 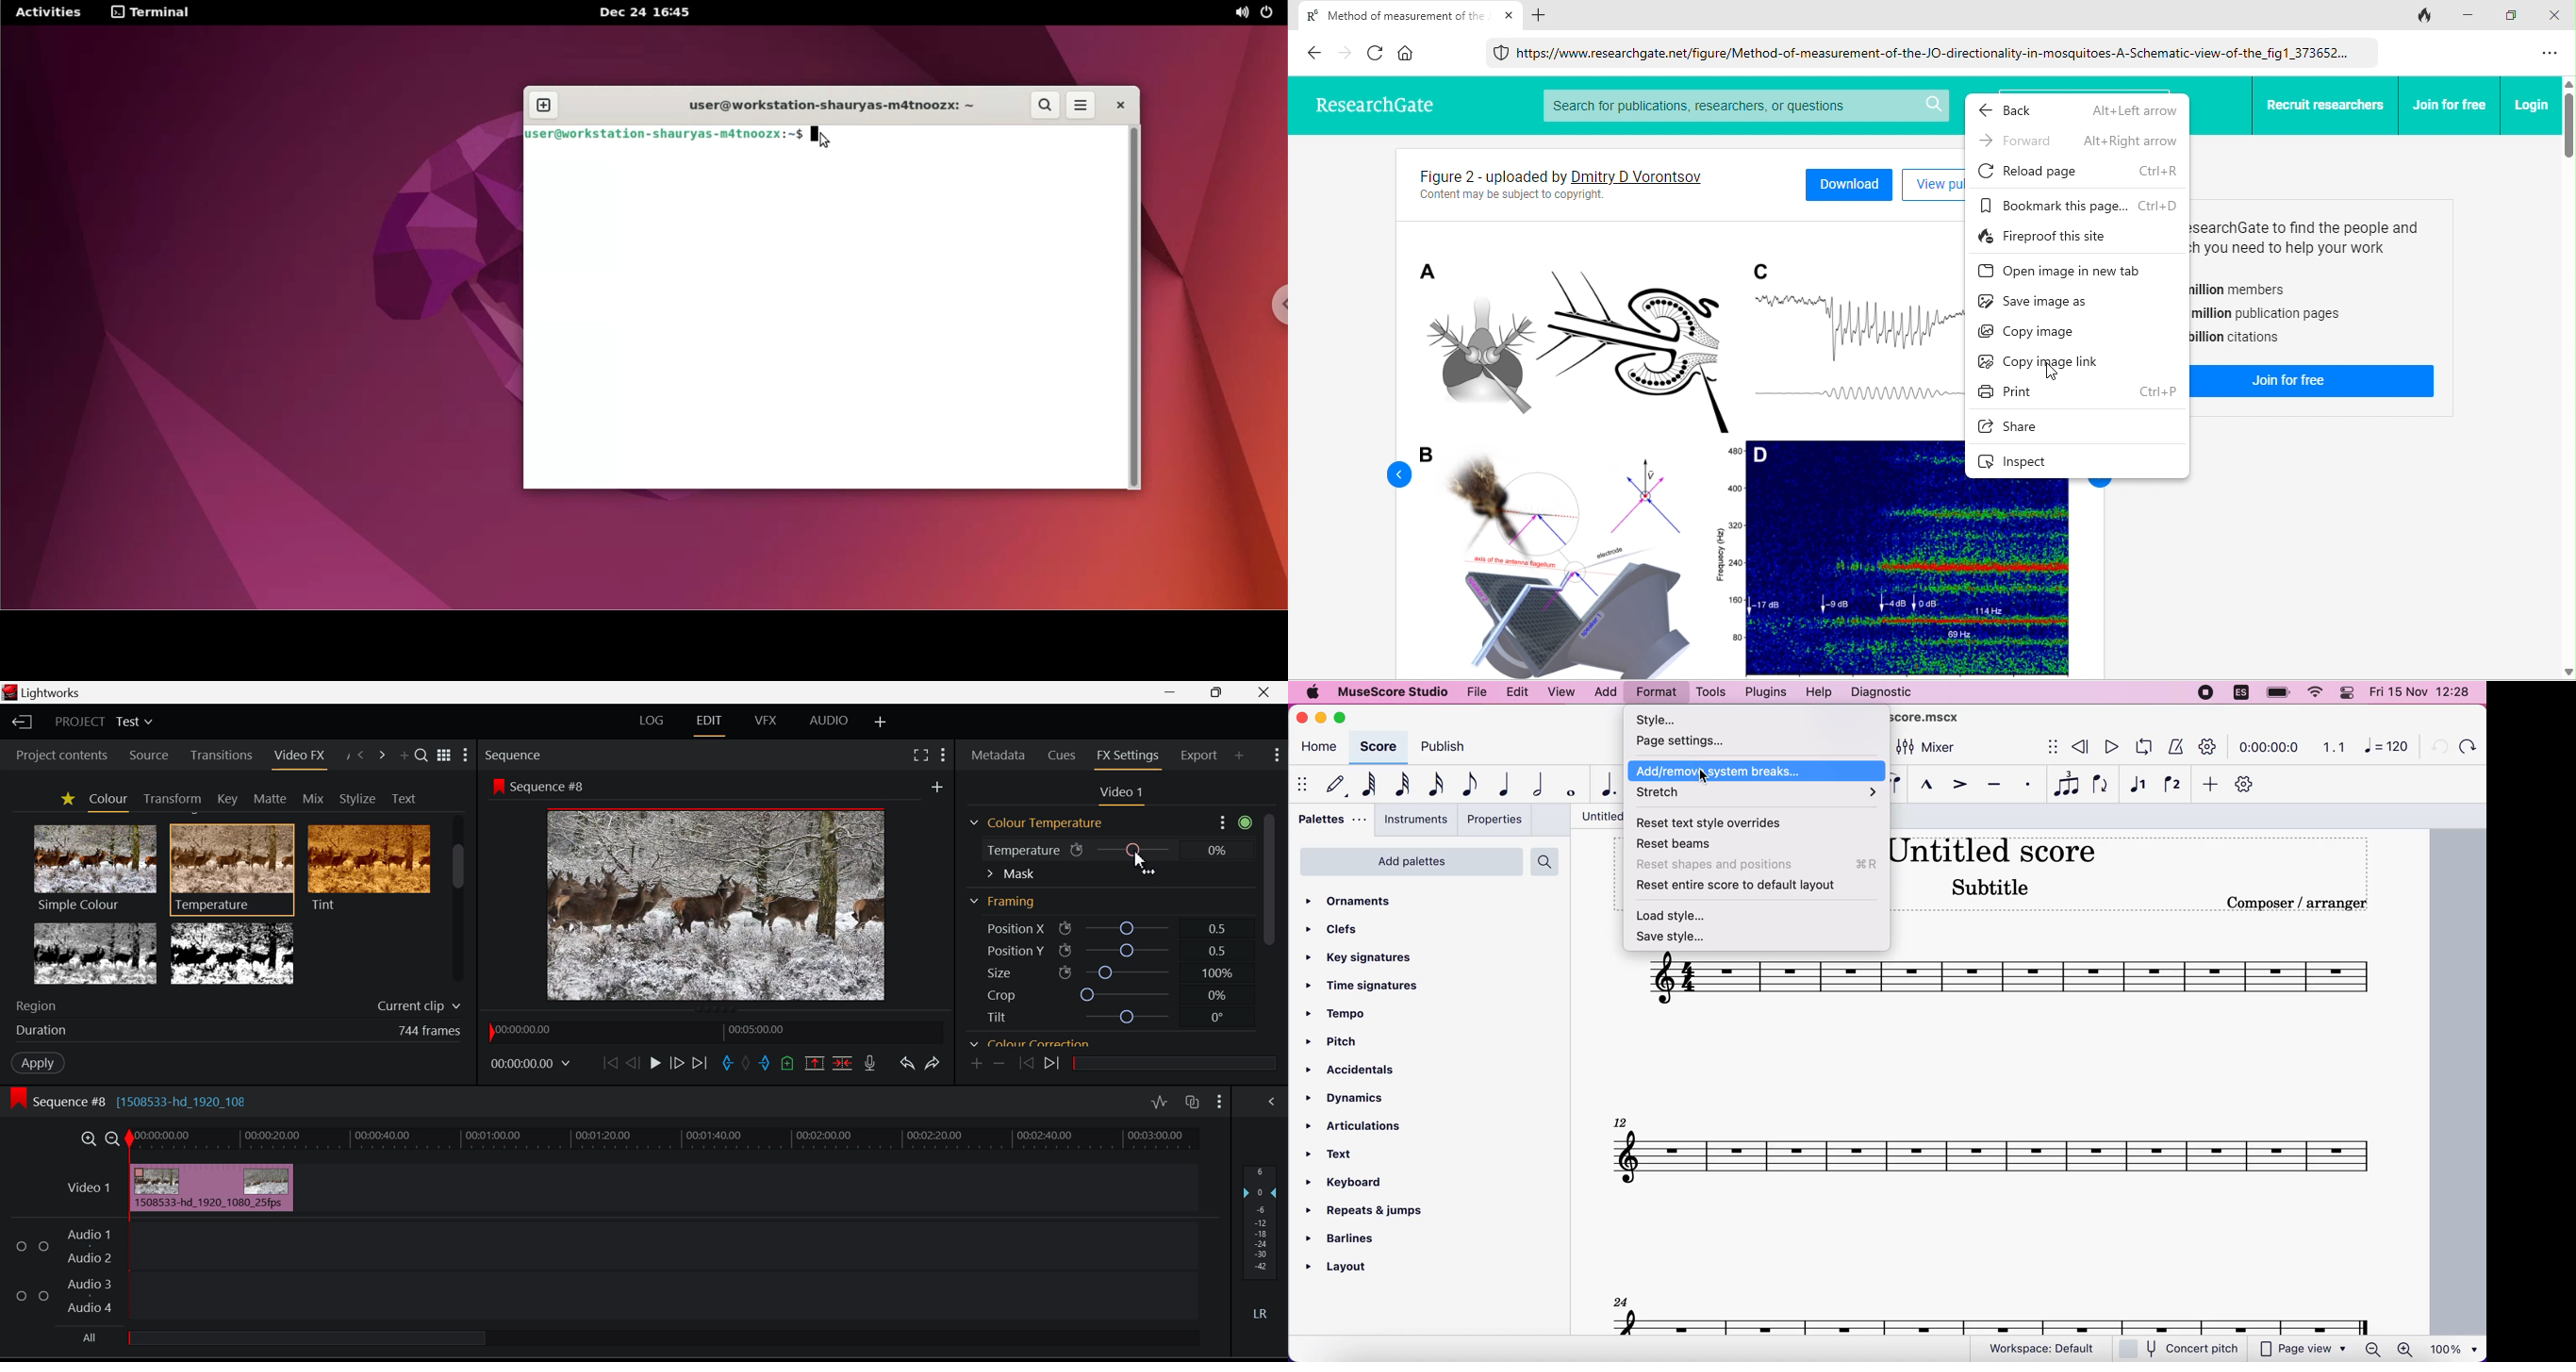 What do you see at coordinates (1311, 693) in the screenshot?
I see `mac logo` at bounding box center [1311, 693].